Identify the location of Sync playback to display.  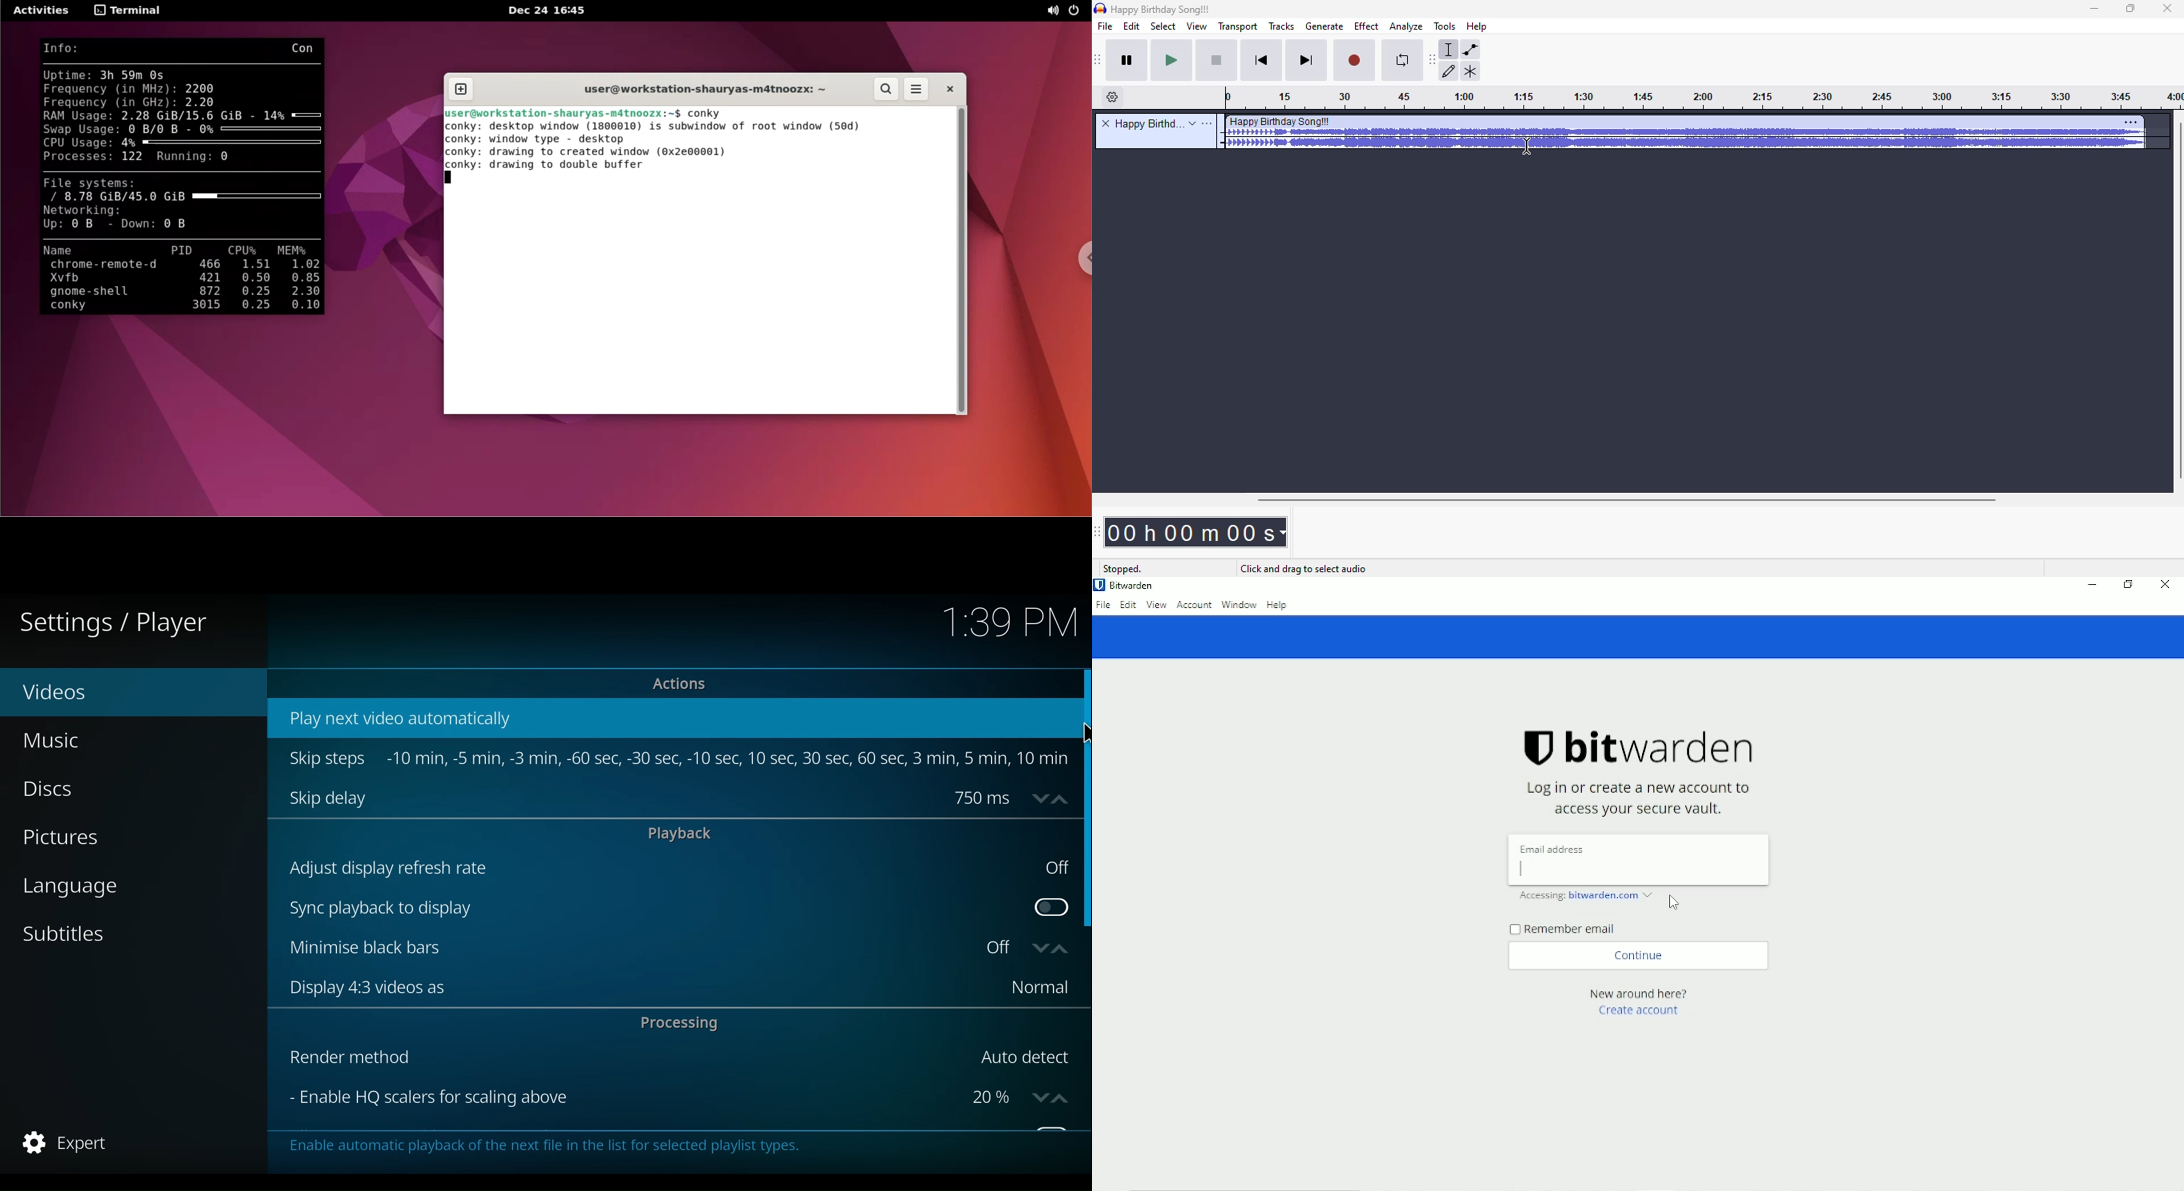
(656, 910).